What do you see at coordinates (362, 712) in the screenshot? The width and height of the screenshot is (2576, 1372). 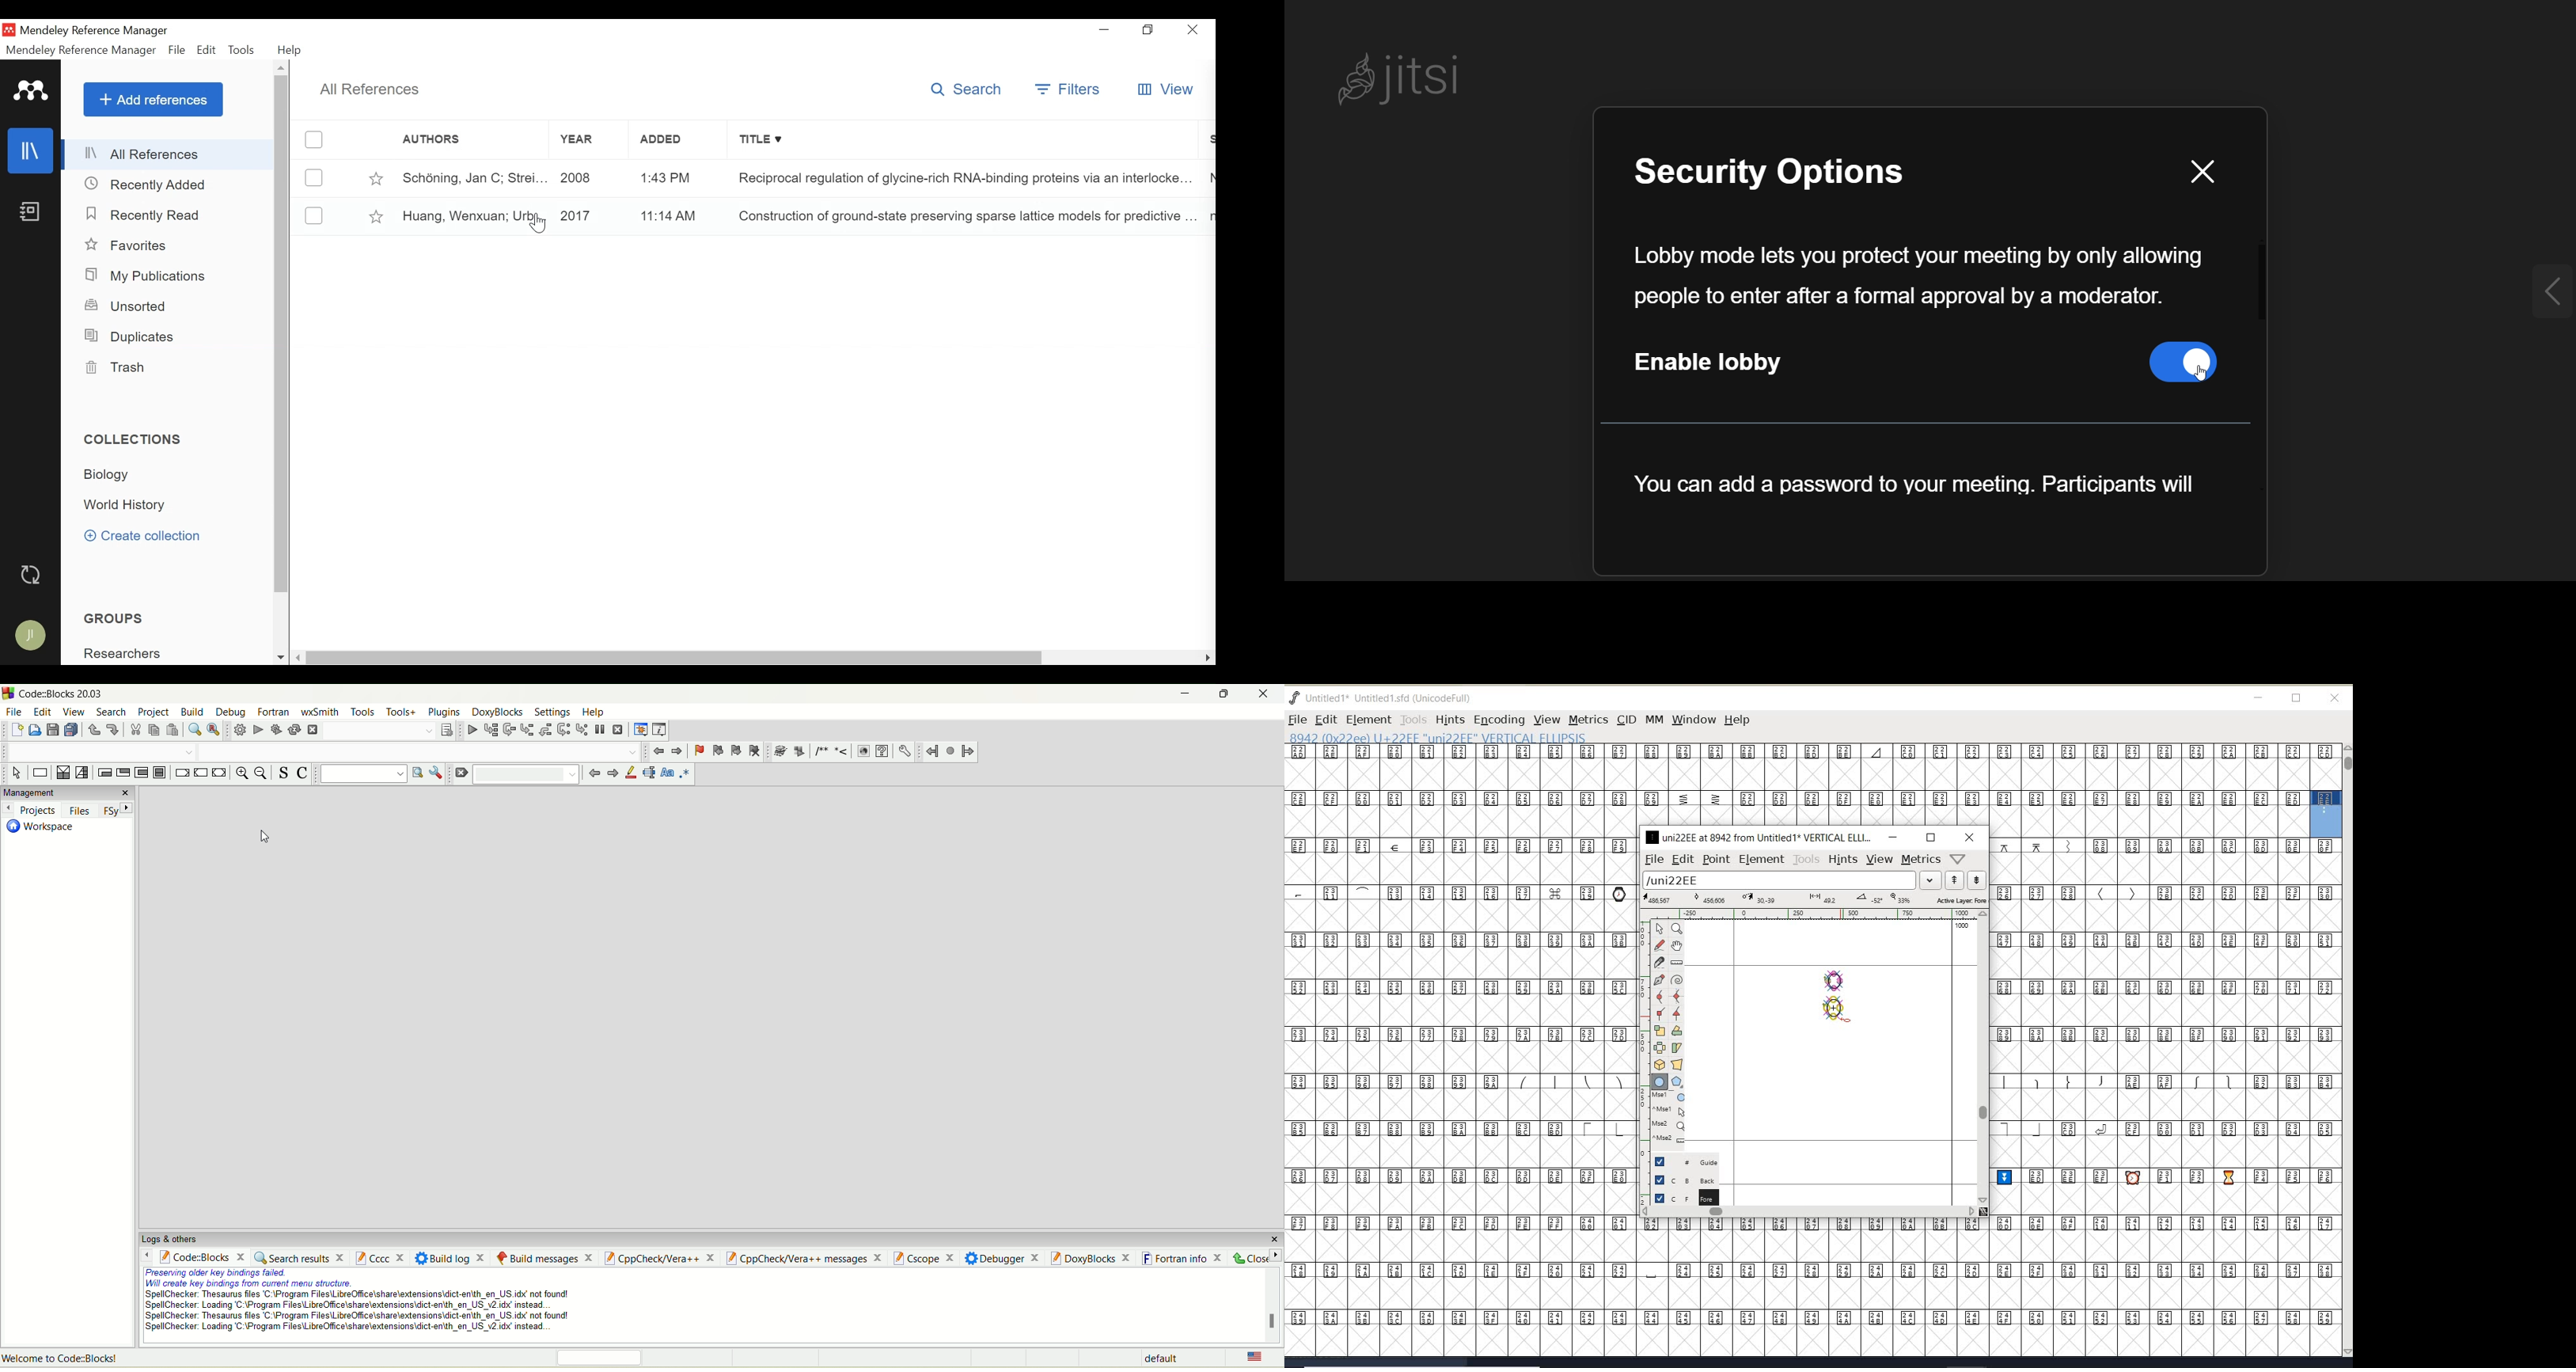 I see `tools` at bounding box center [362, 712].